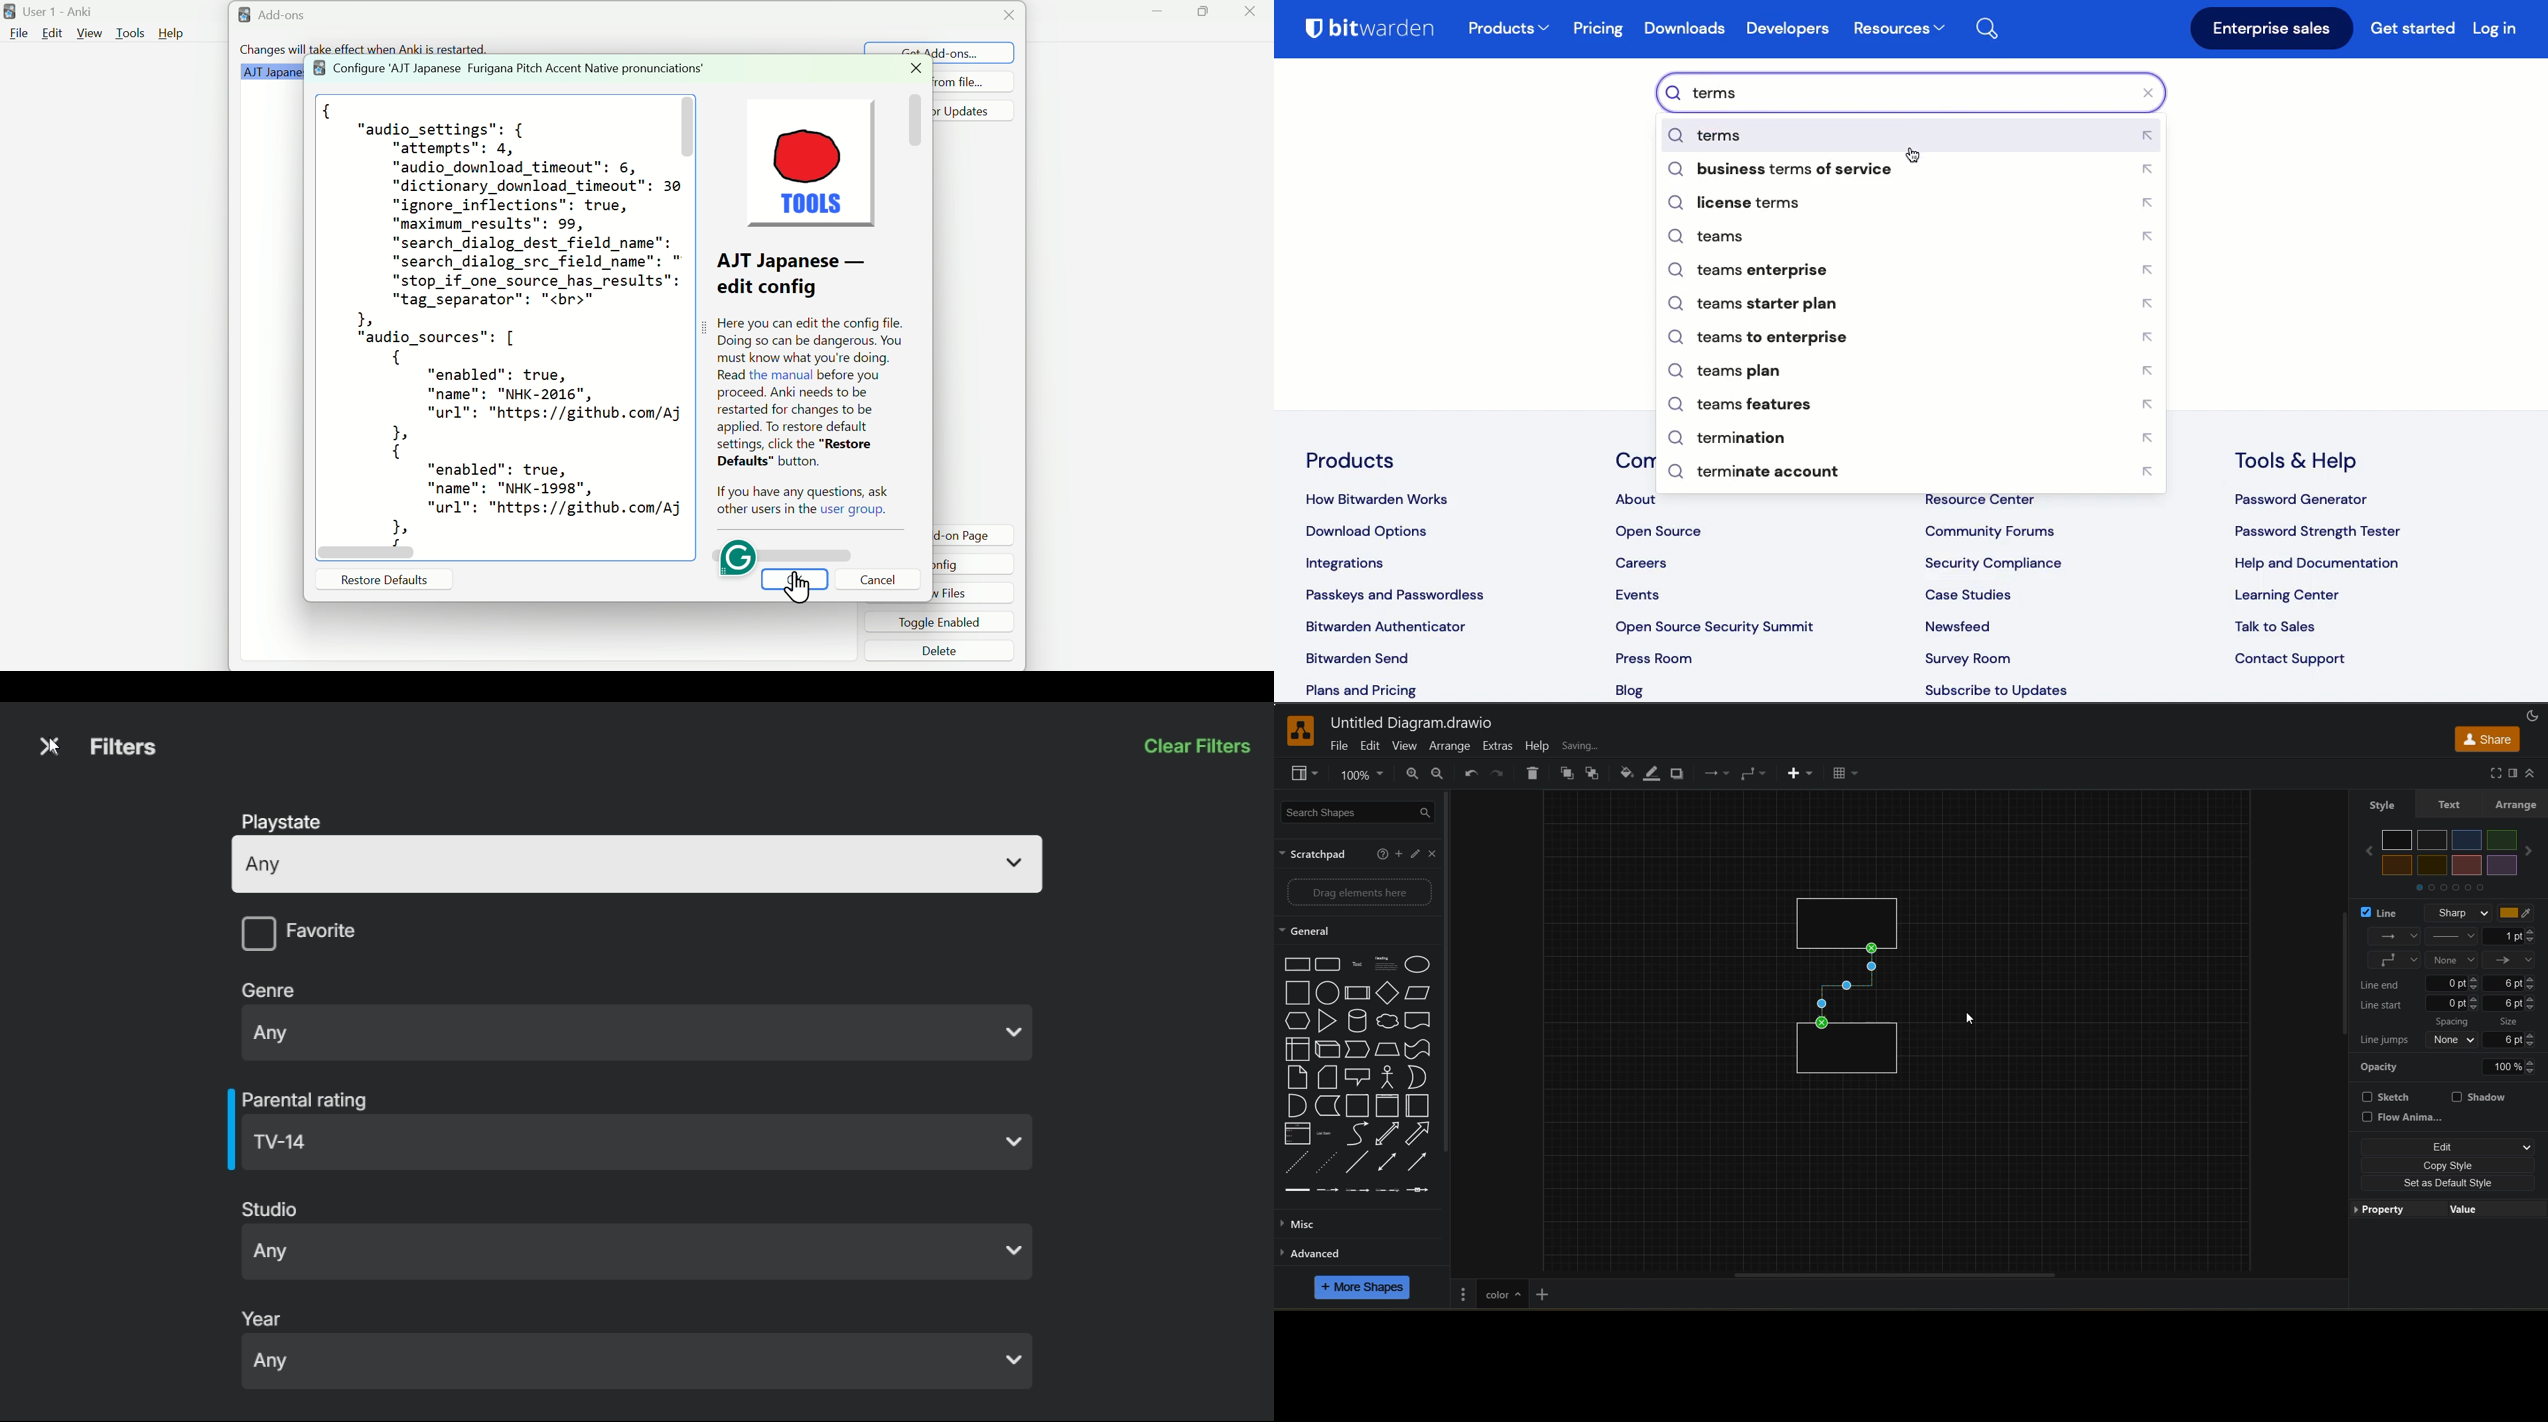  What do you see at coordinates (1360, 1135) in the screenshot?
I see `Curve` at bounding box center [1360, 1135].